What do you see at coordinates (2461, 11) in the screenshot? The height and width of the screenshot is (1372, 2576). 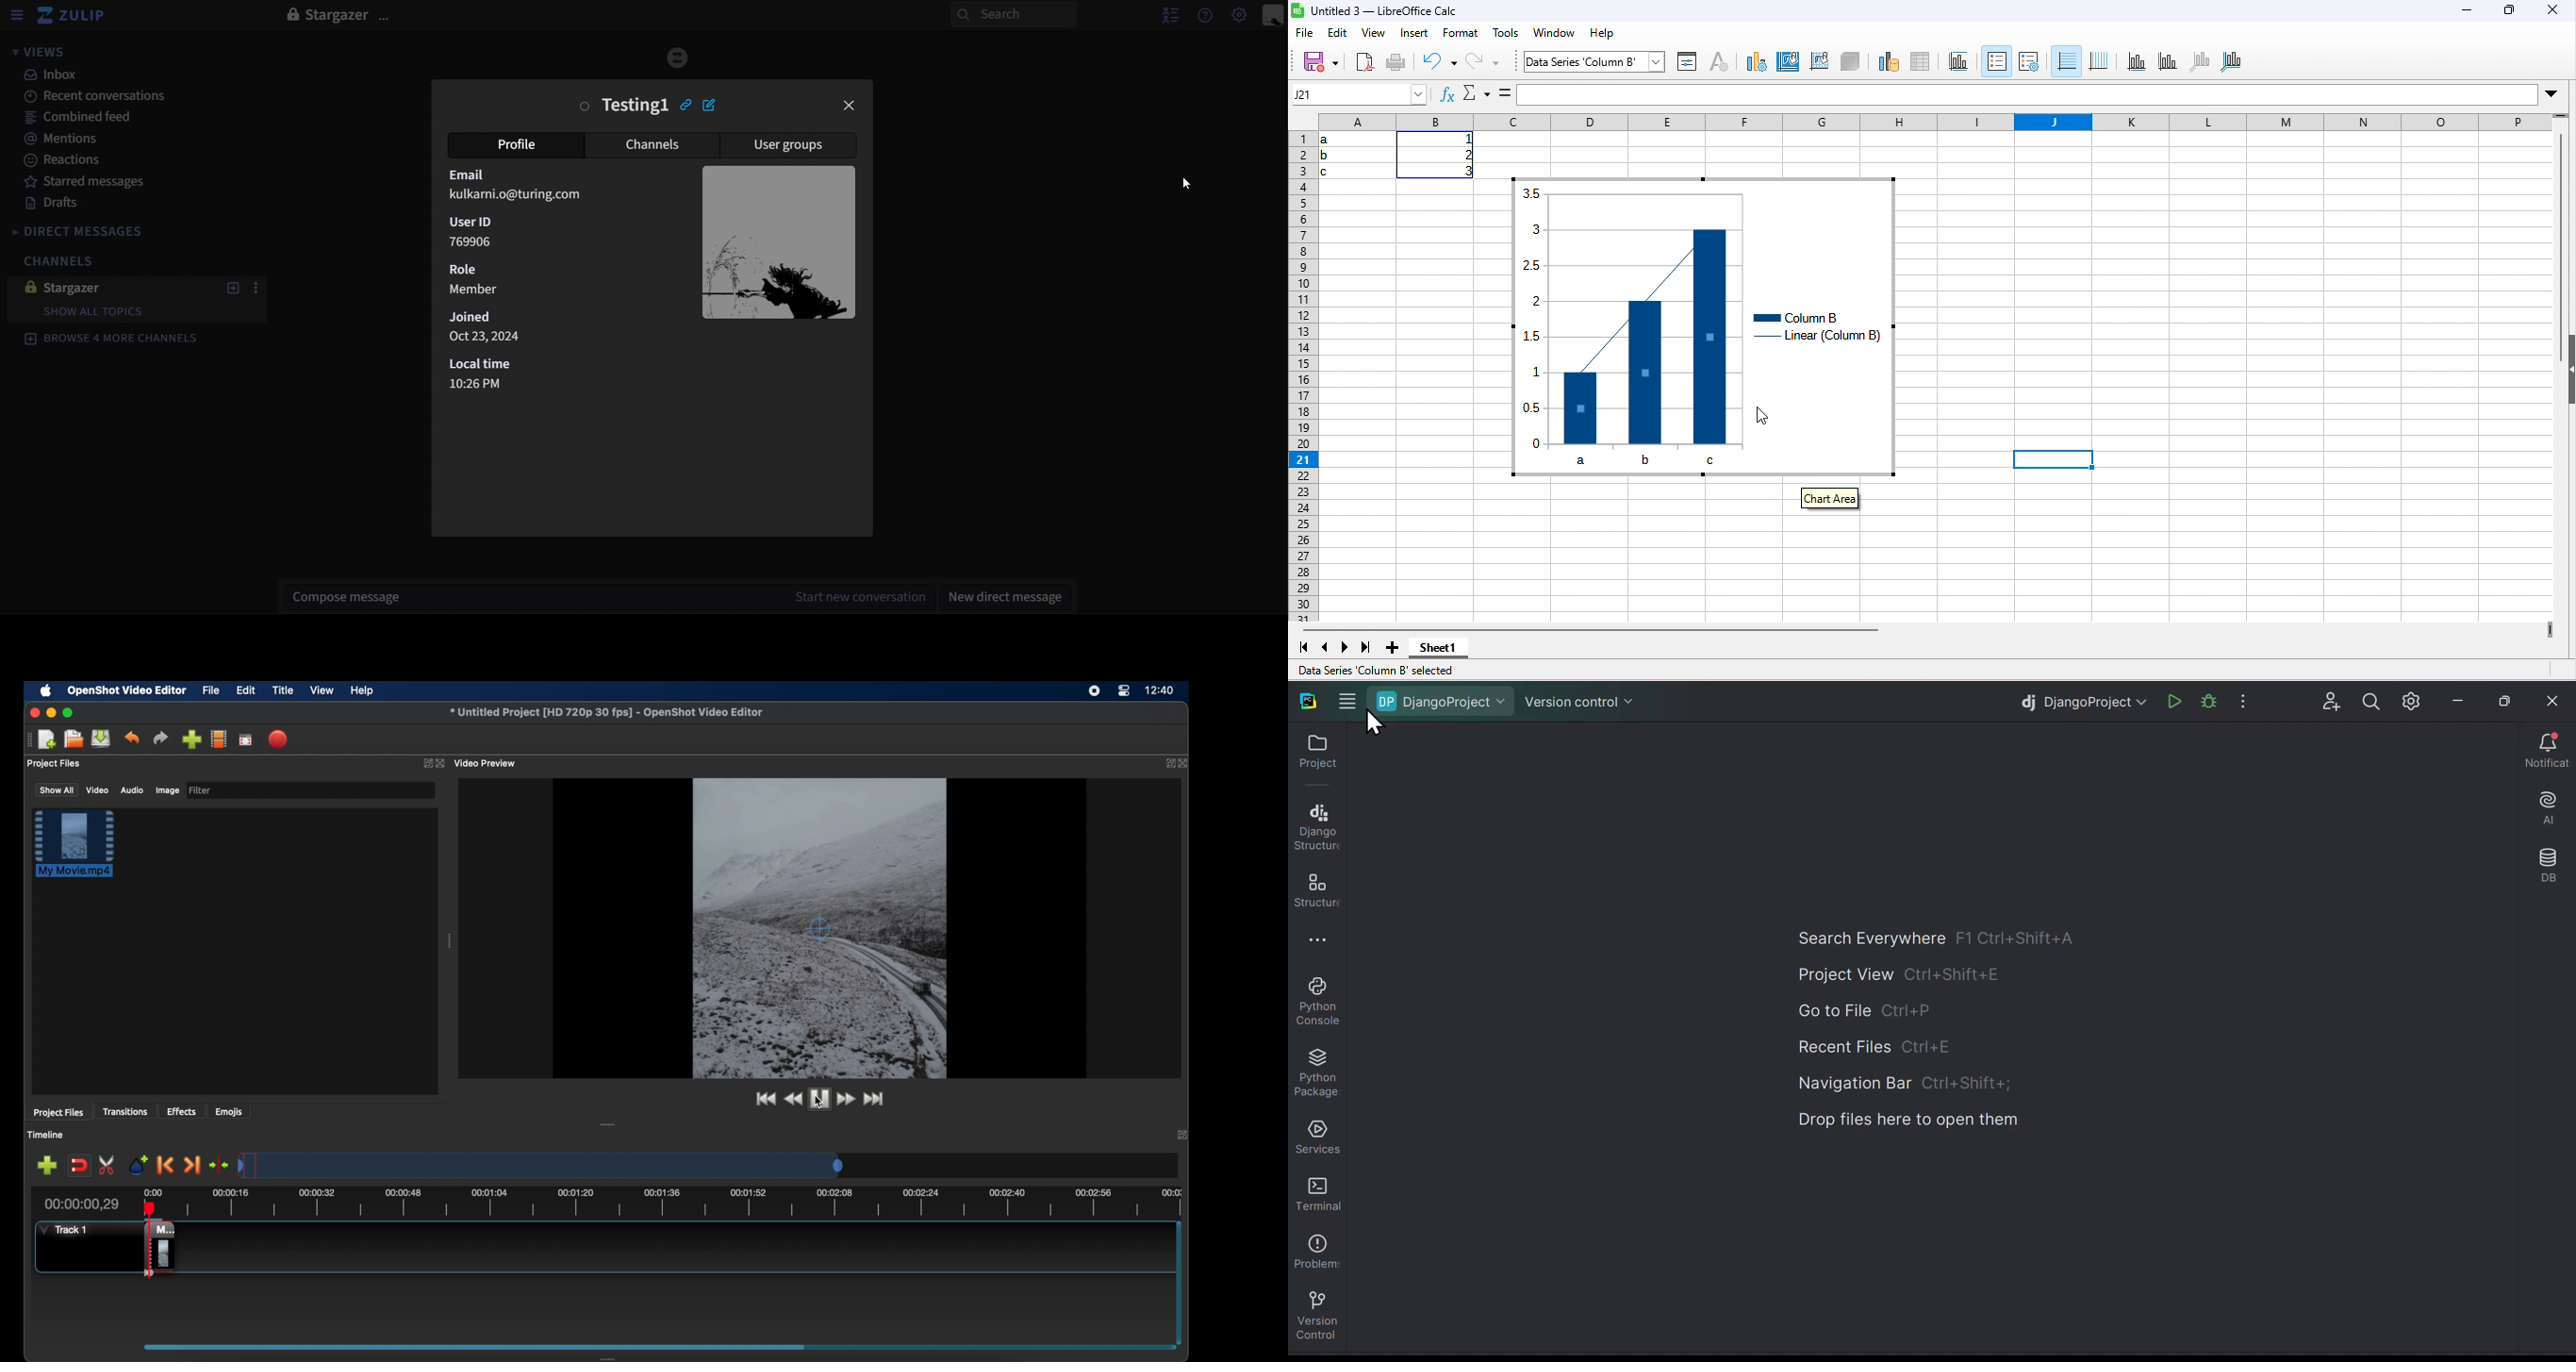 I see `minimize` at bounding box center [2461, 11].